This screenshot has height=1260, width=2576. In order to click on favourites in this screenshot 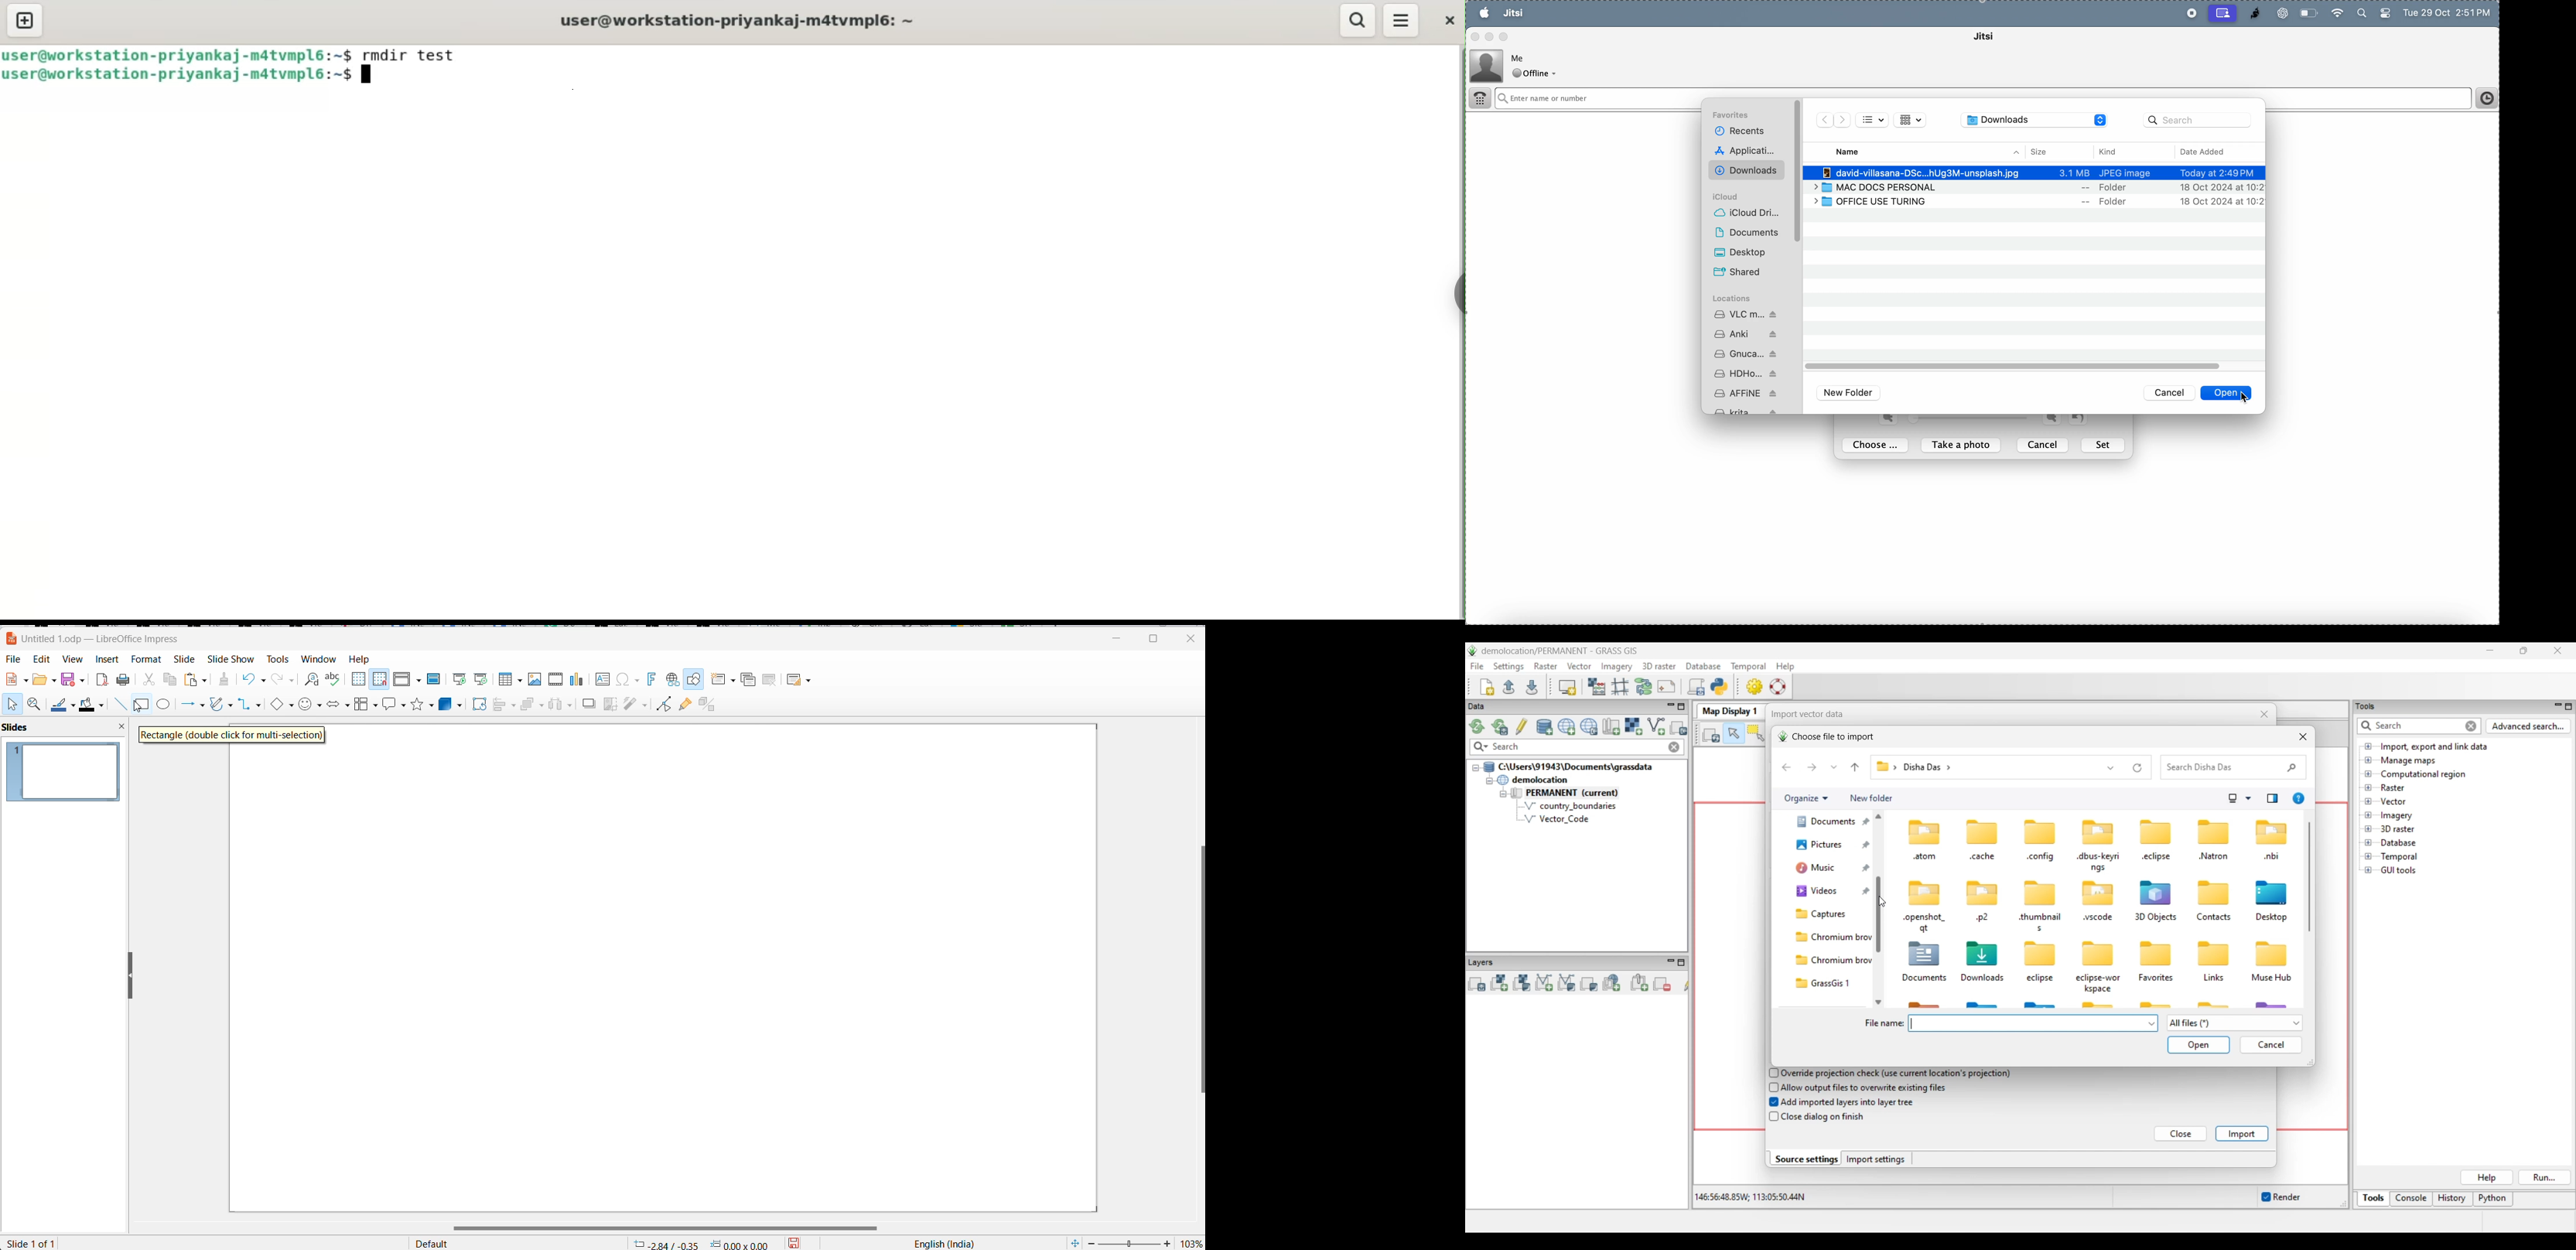, I will do `click(1734, 116)`.